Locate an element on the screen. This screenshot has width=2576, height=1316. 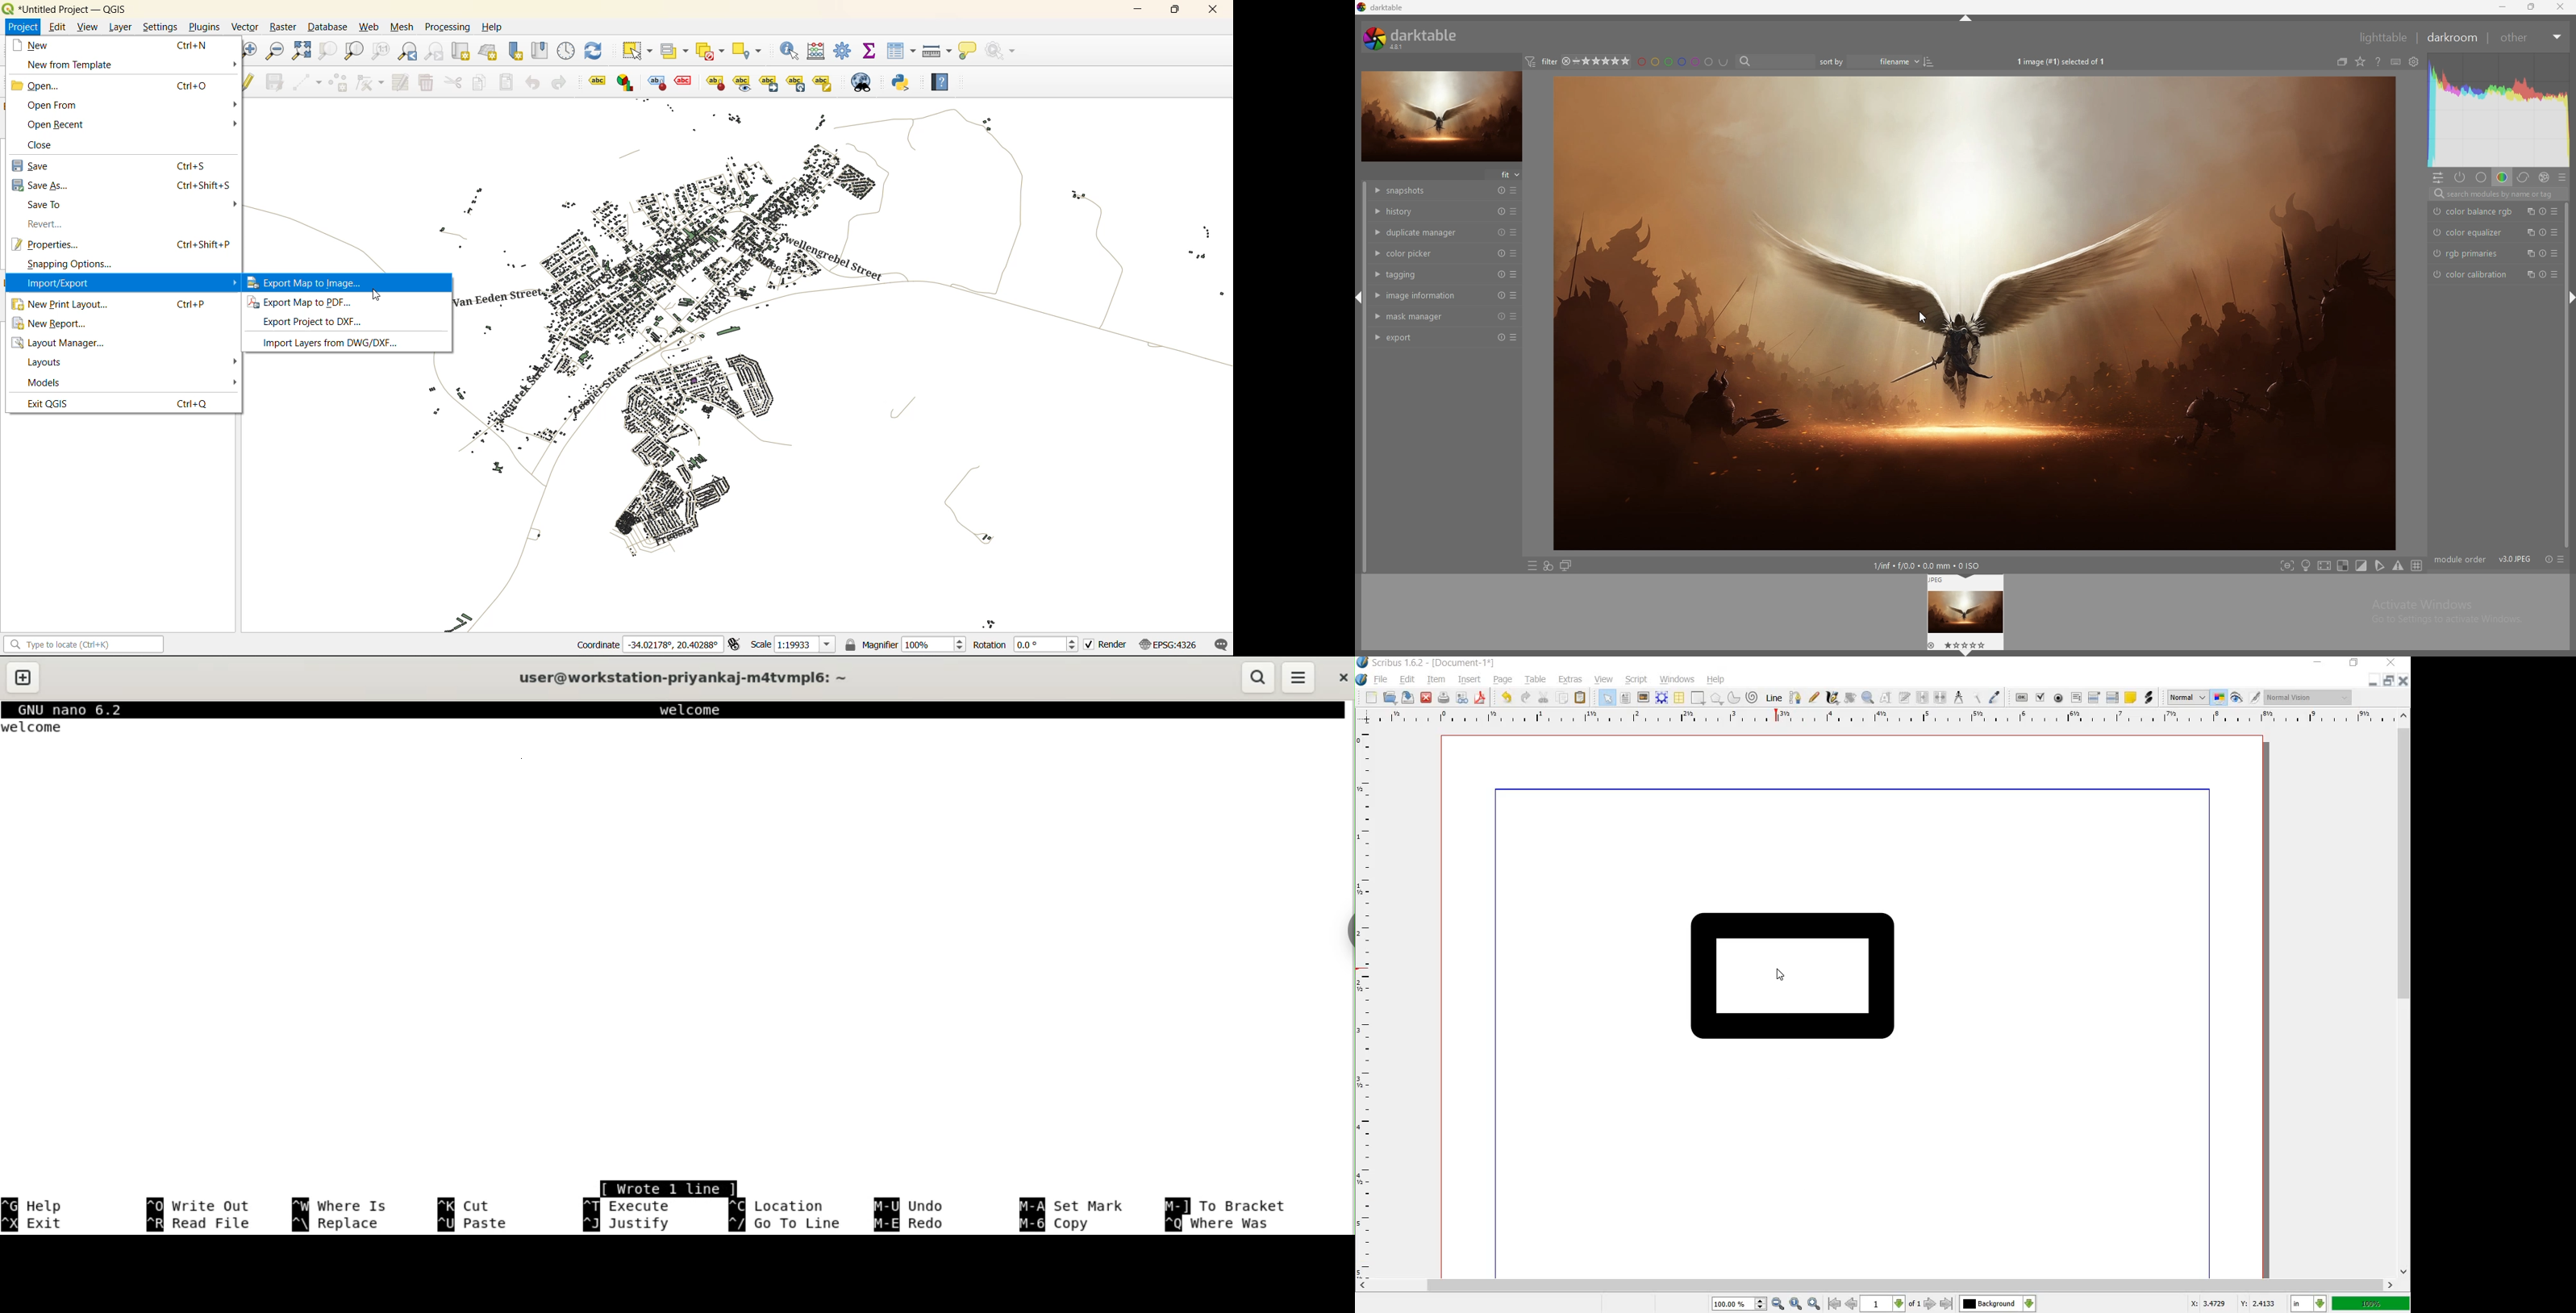
pdf check box is located at coordinates (2041, 698).